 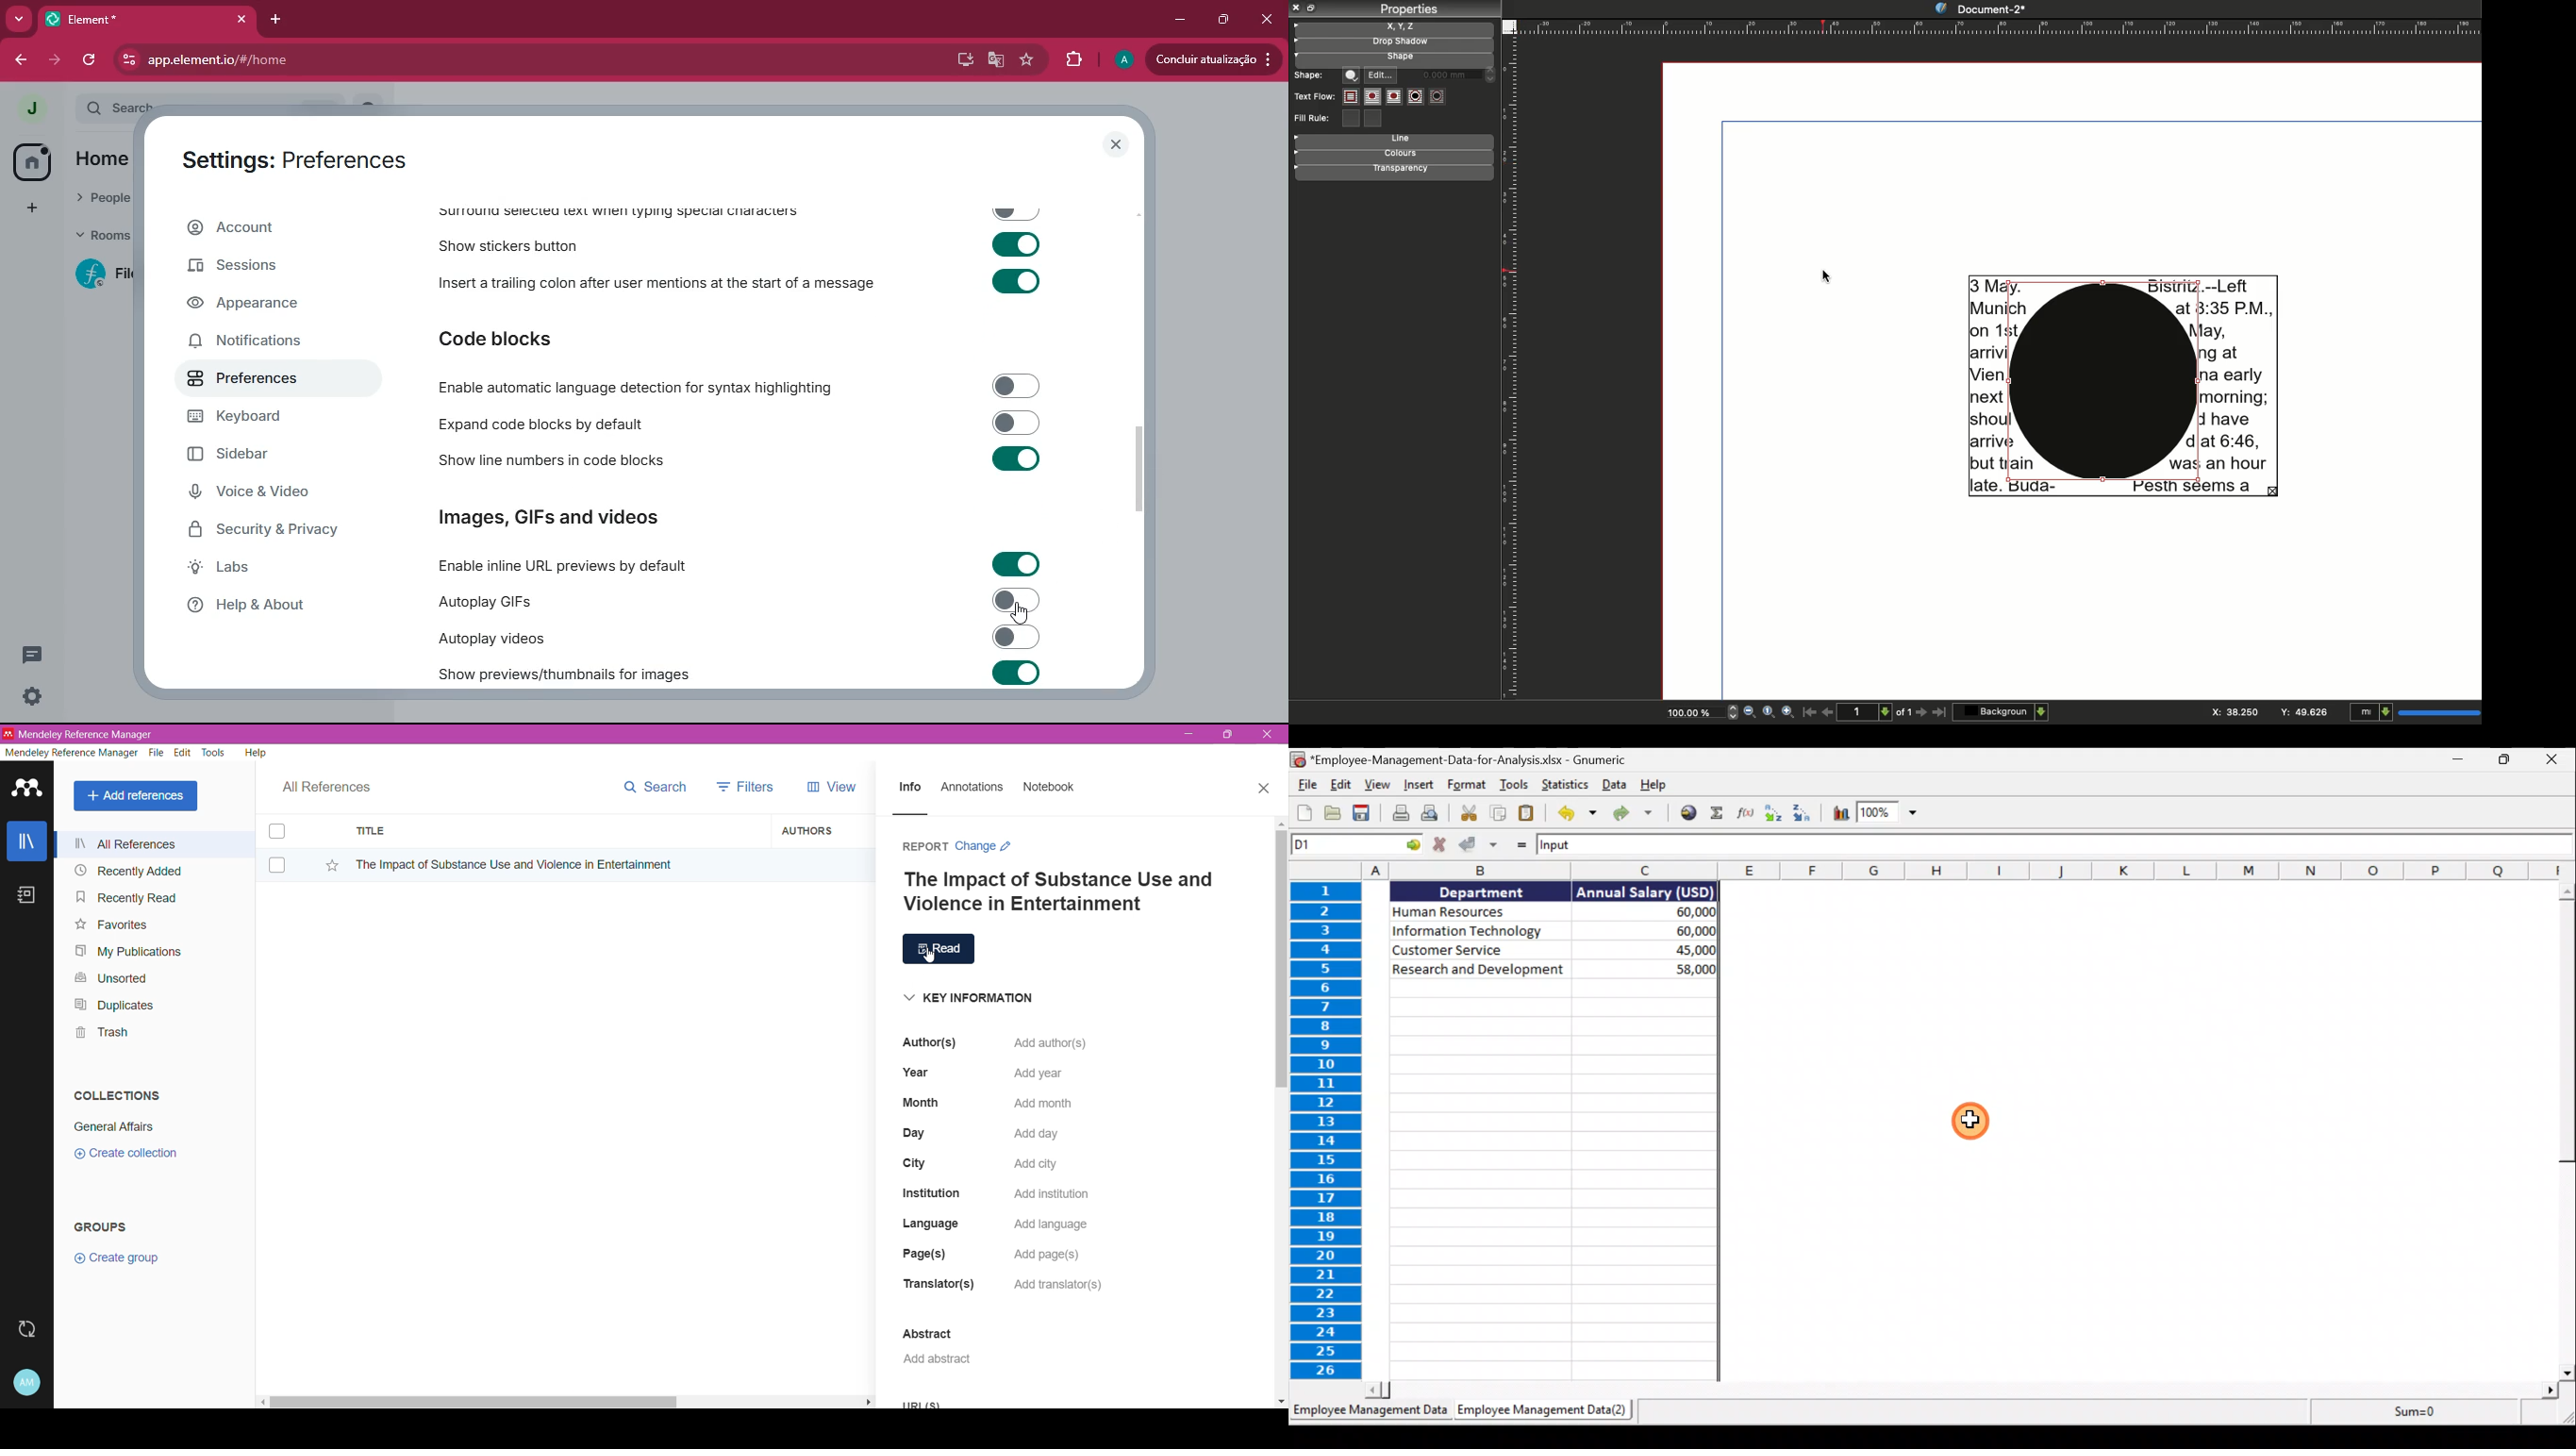 I want to click on close, so click(x=1268, y=19).